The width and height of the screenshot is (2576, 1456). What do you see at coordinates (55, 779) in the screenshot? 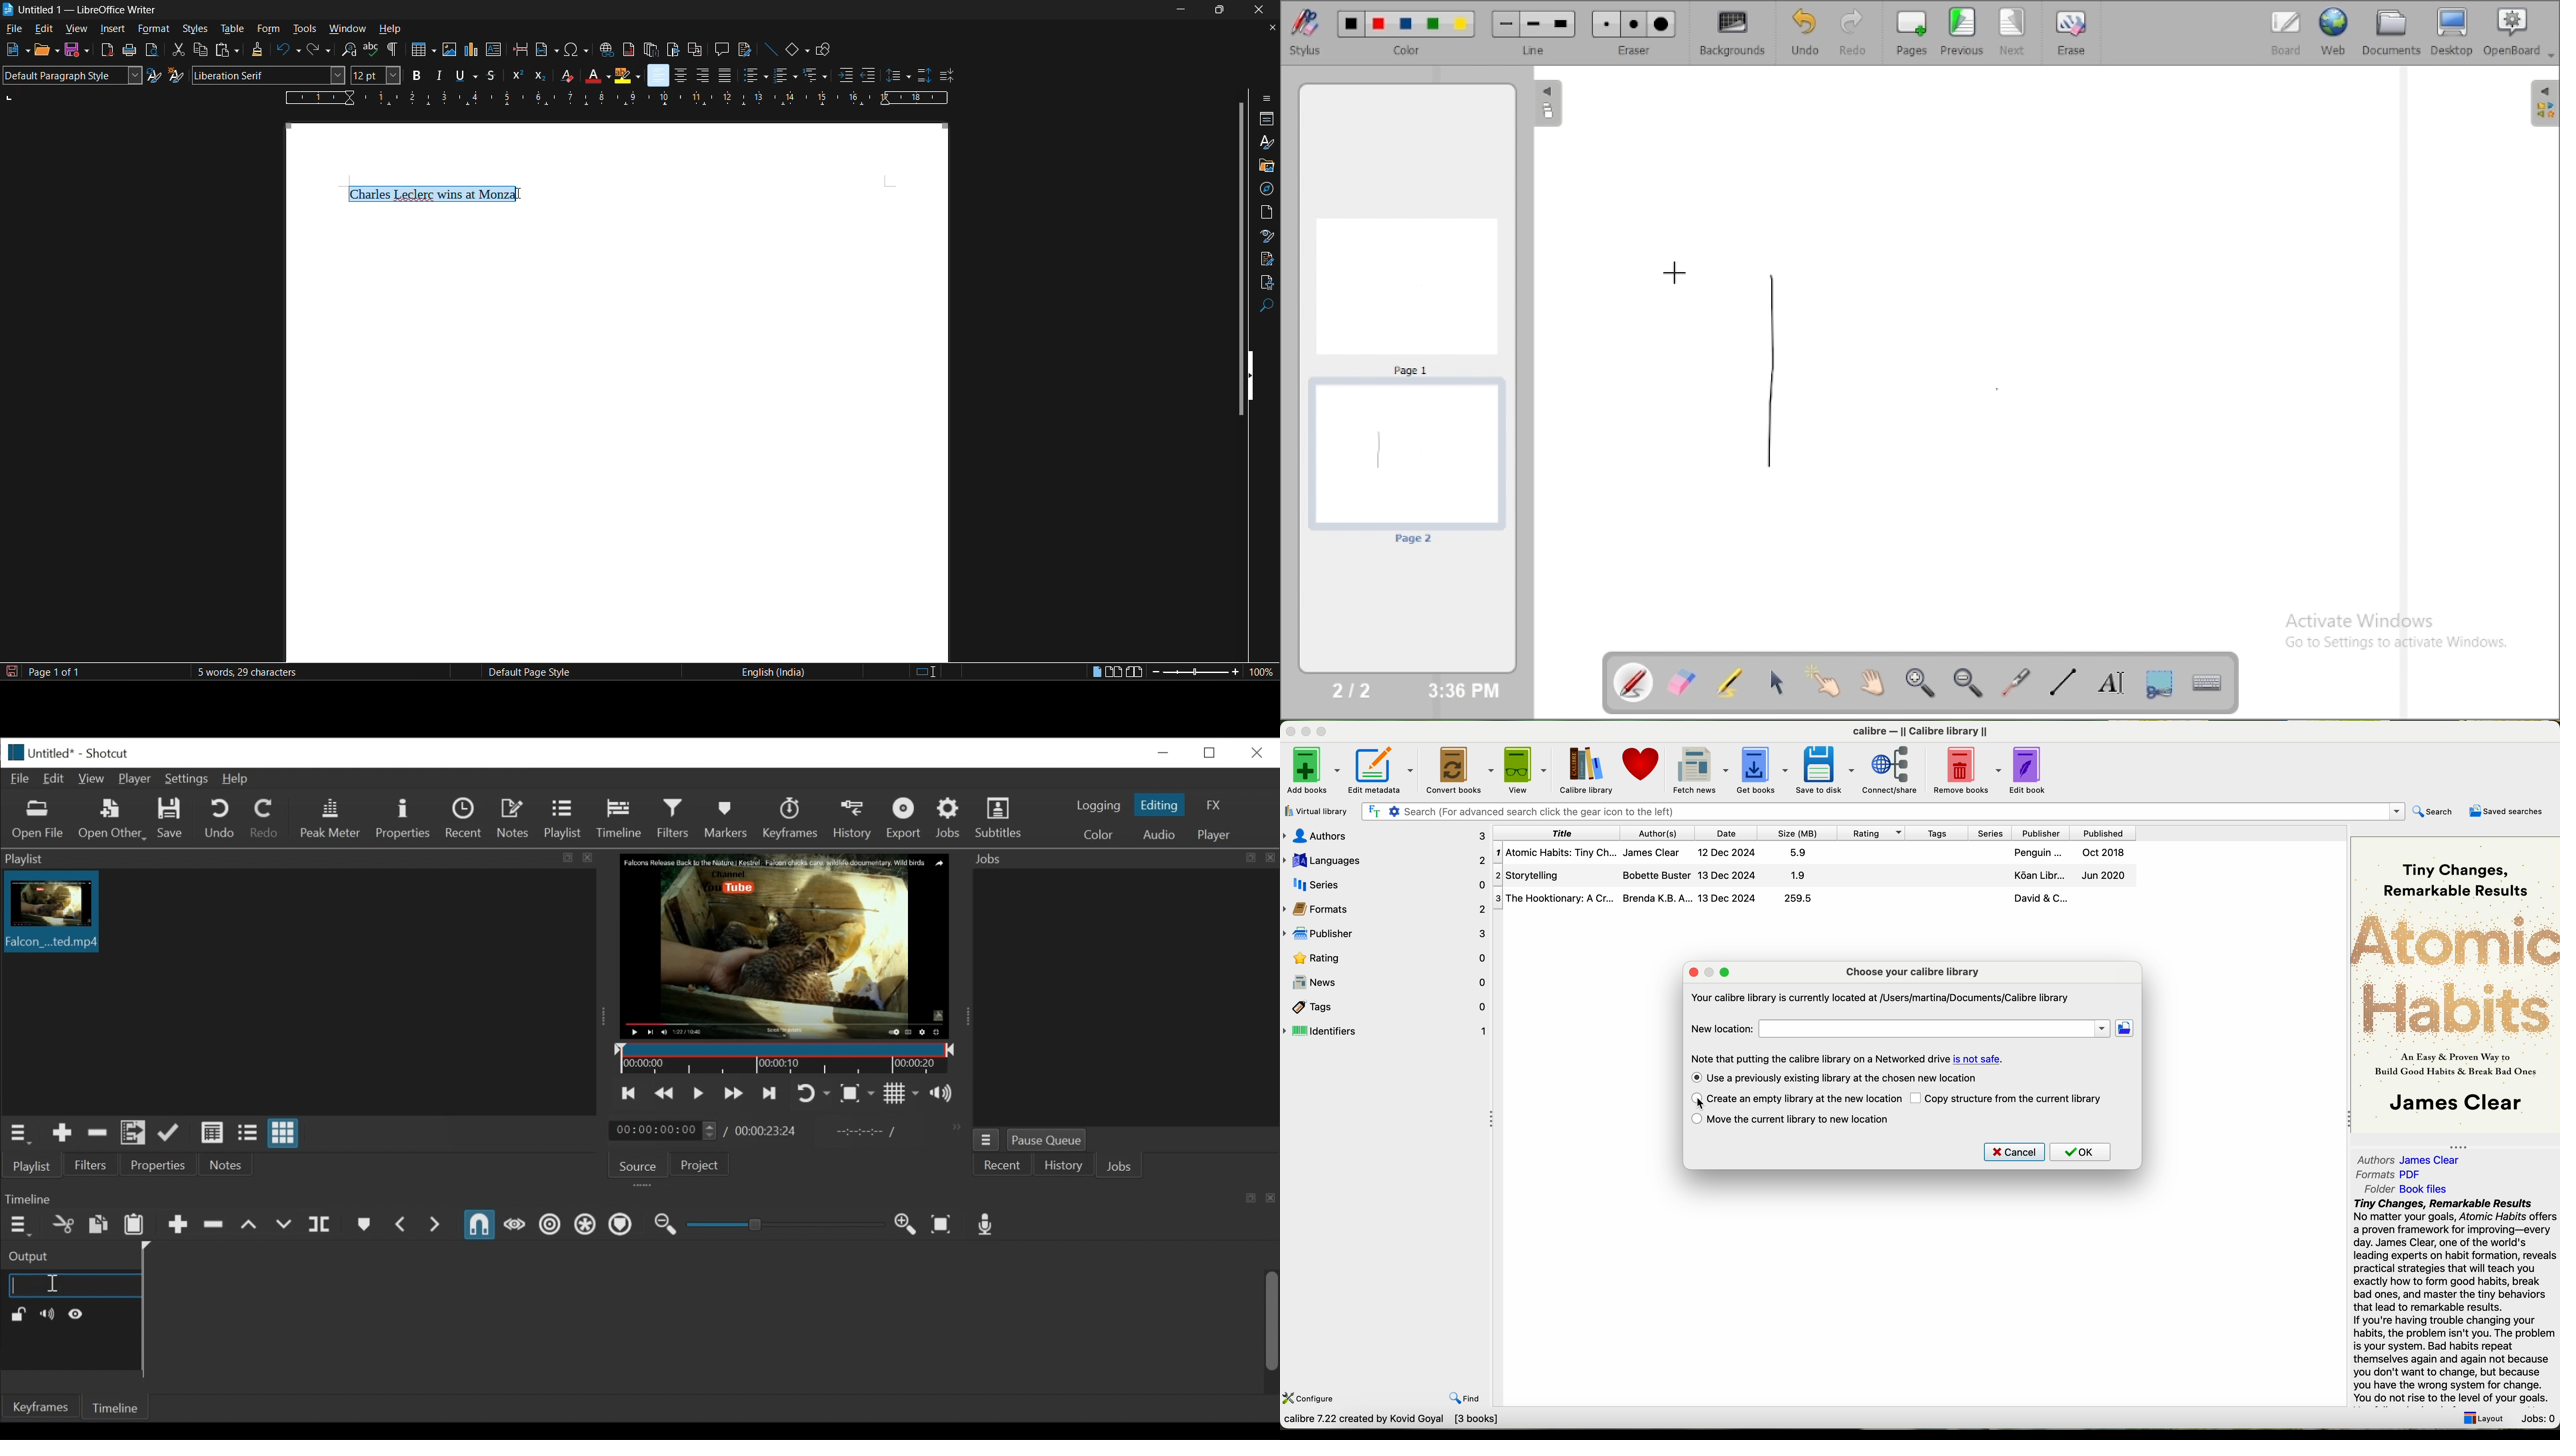
I see `Edit` at bounding box center [55, 779].